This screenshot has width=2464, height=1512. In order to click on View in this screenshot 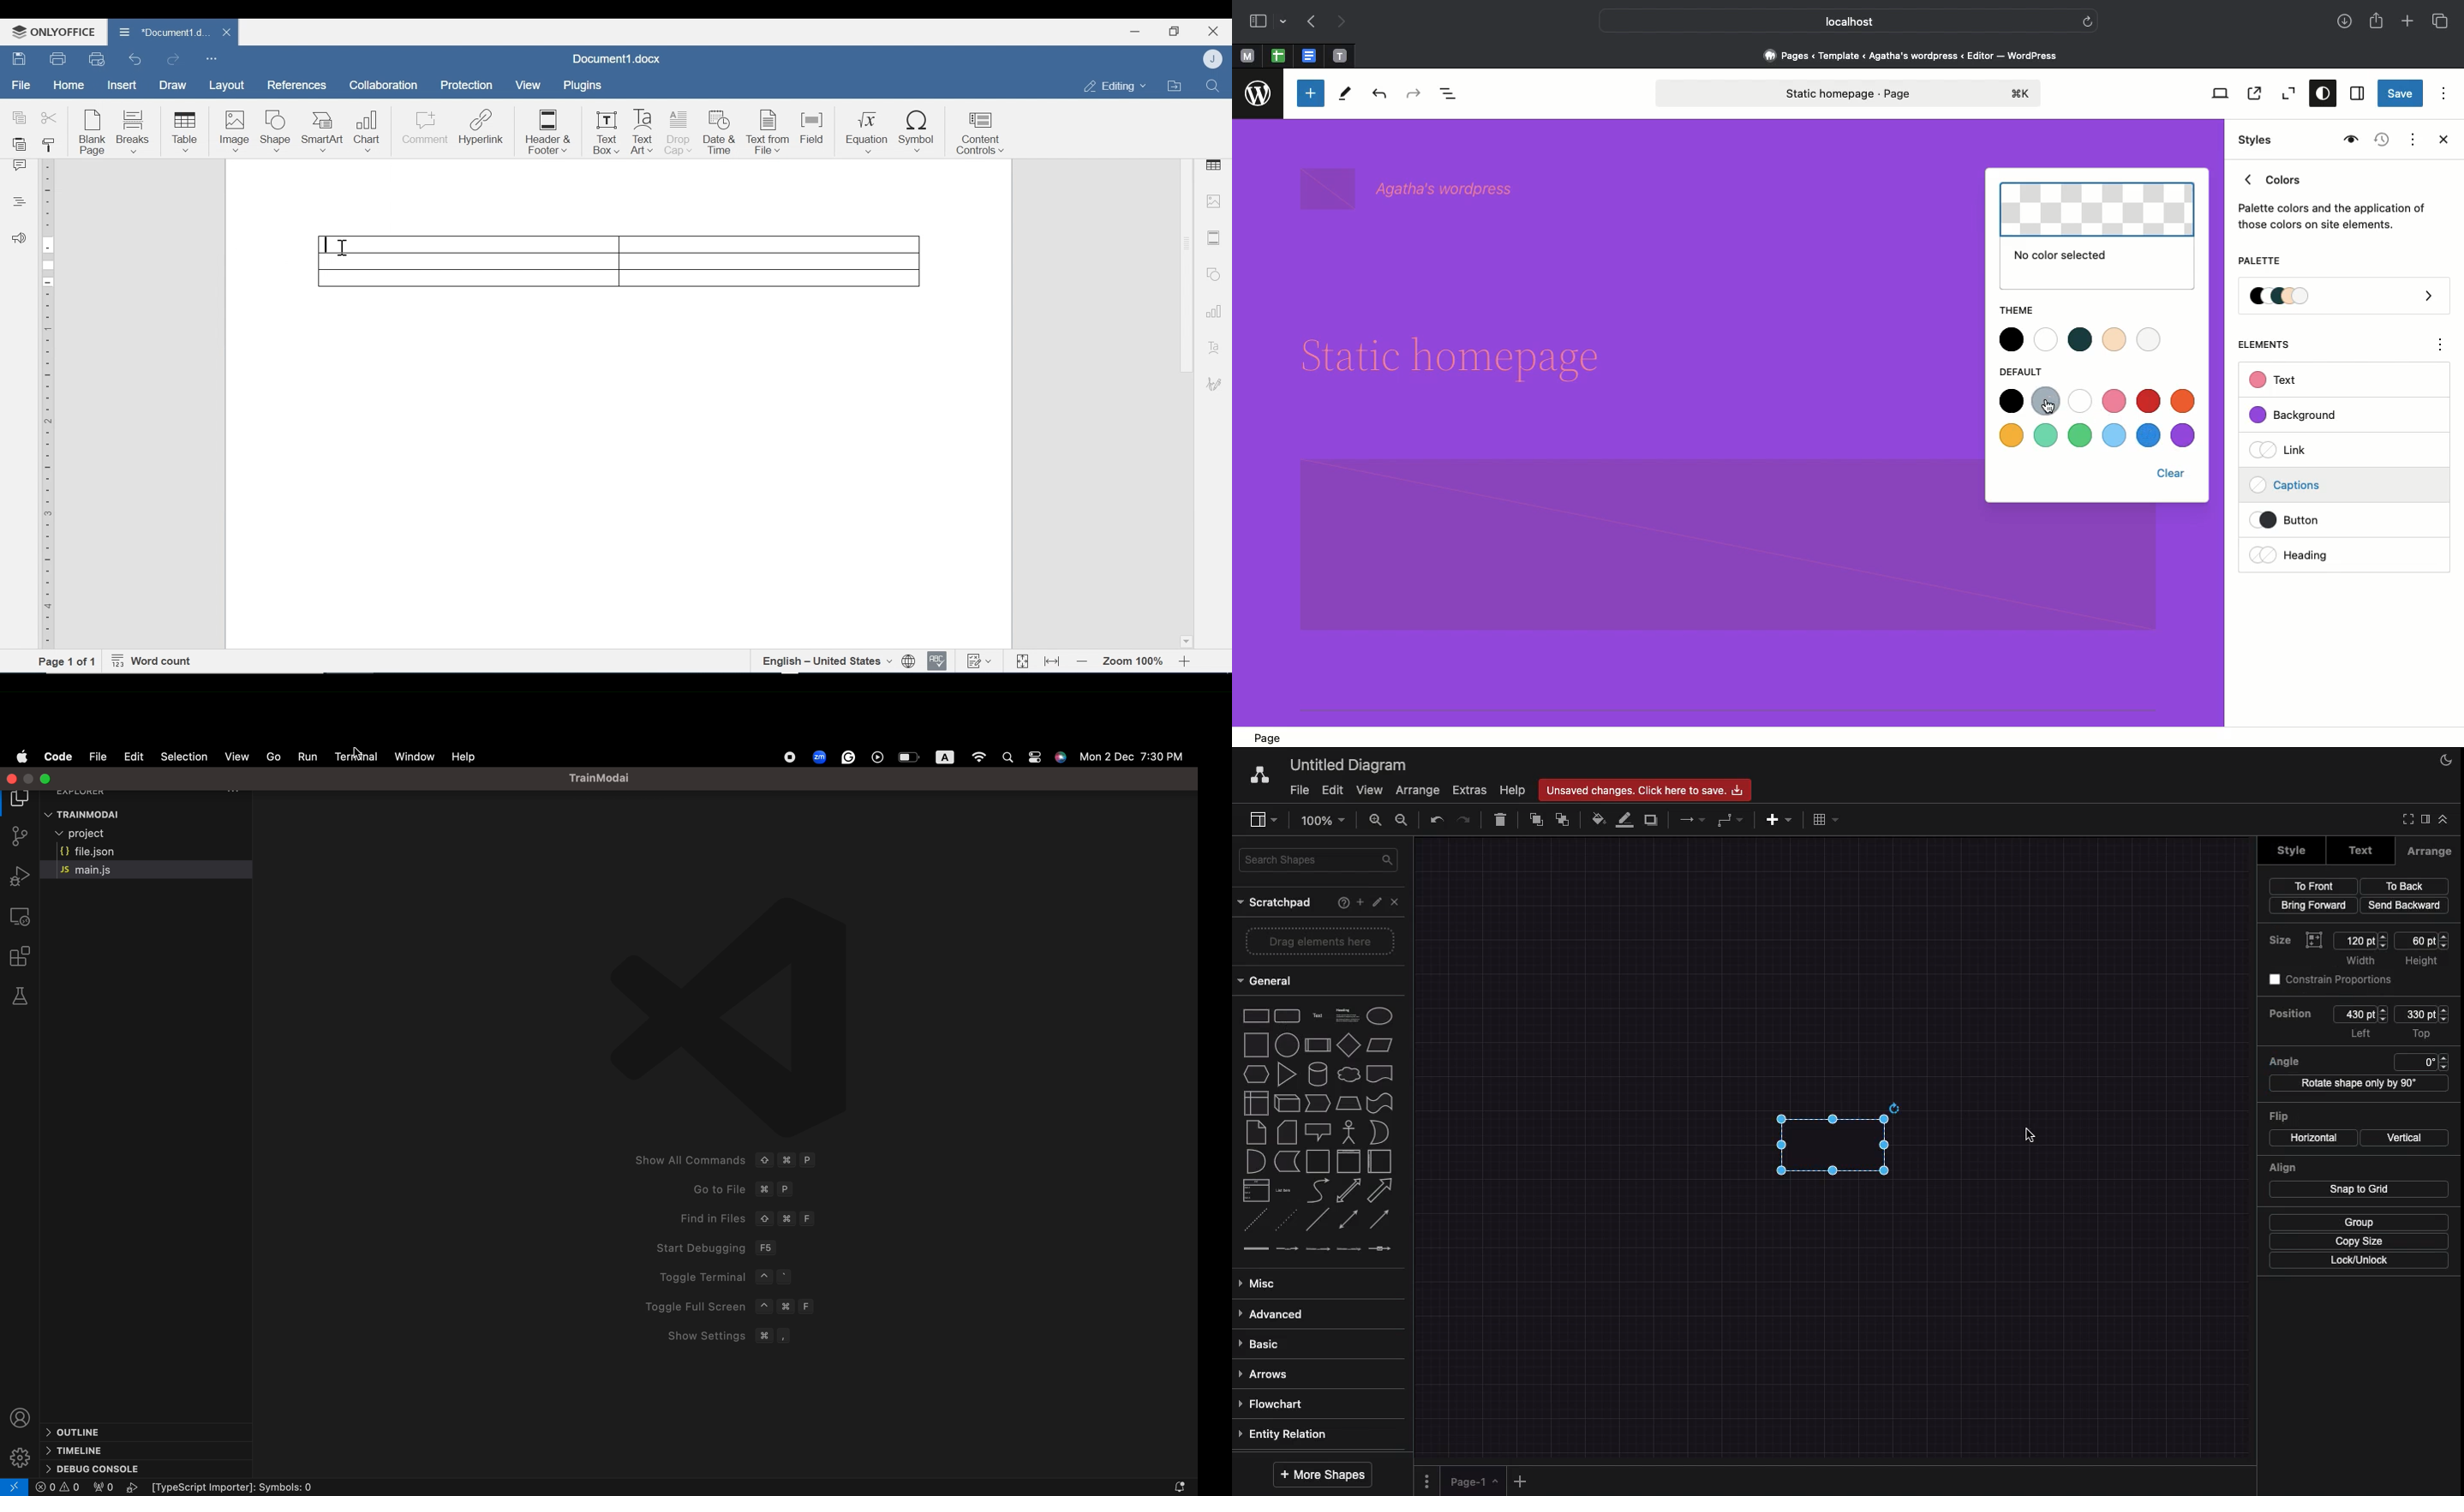, I will do `click(529, 85)`.